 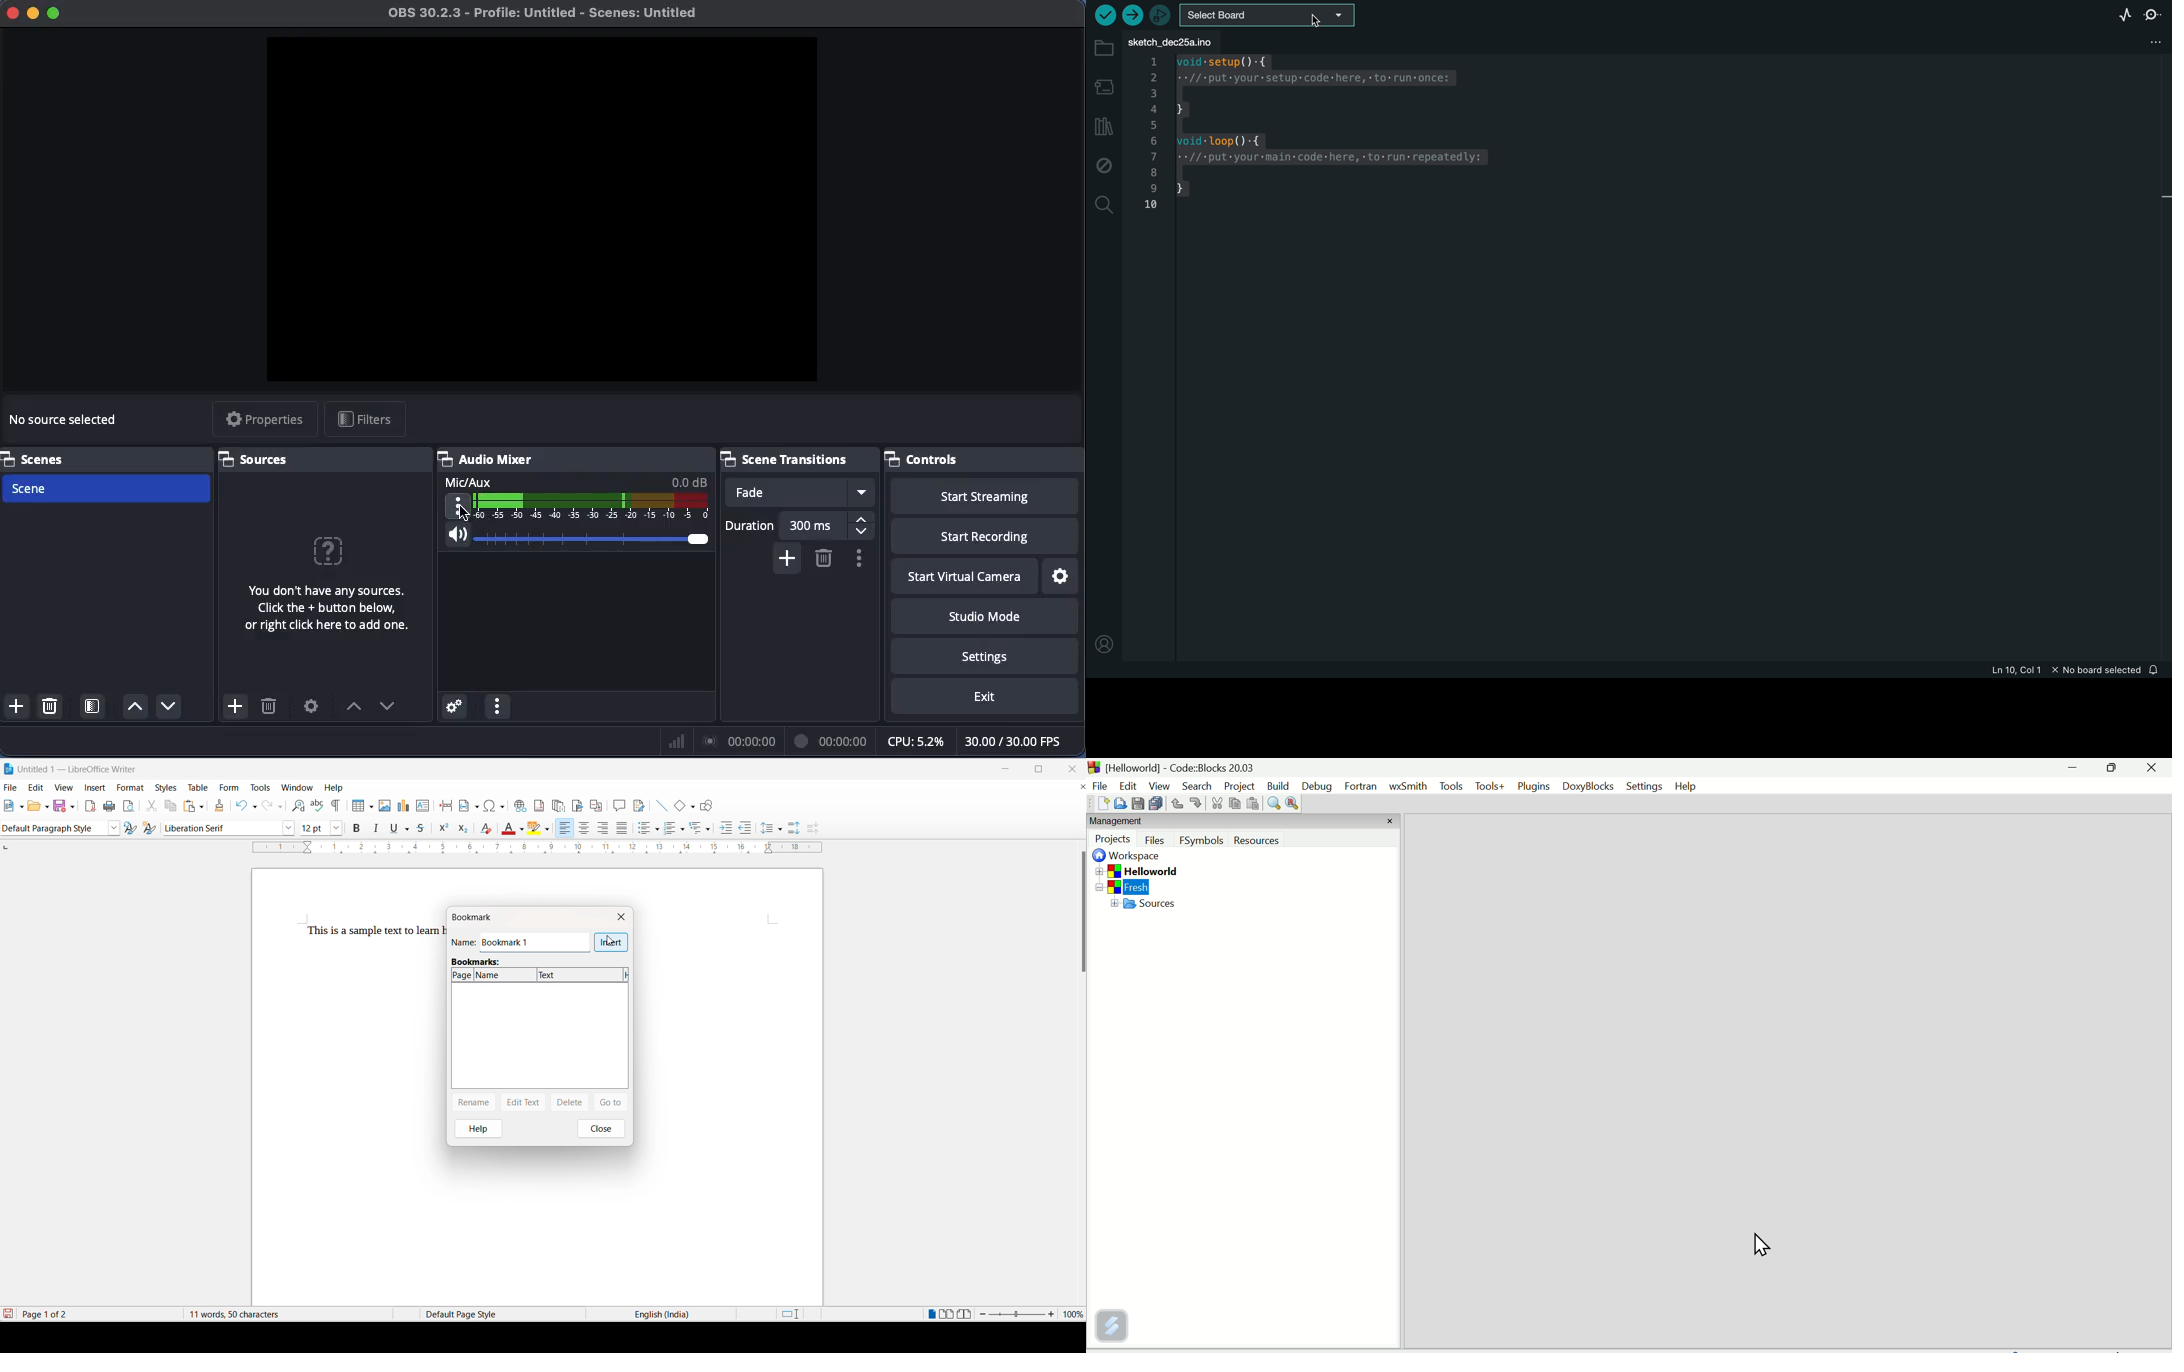 I want to click on draw functions, so click(x=706, y=804).